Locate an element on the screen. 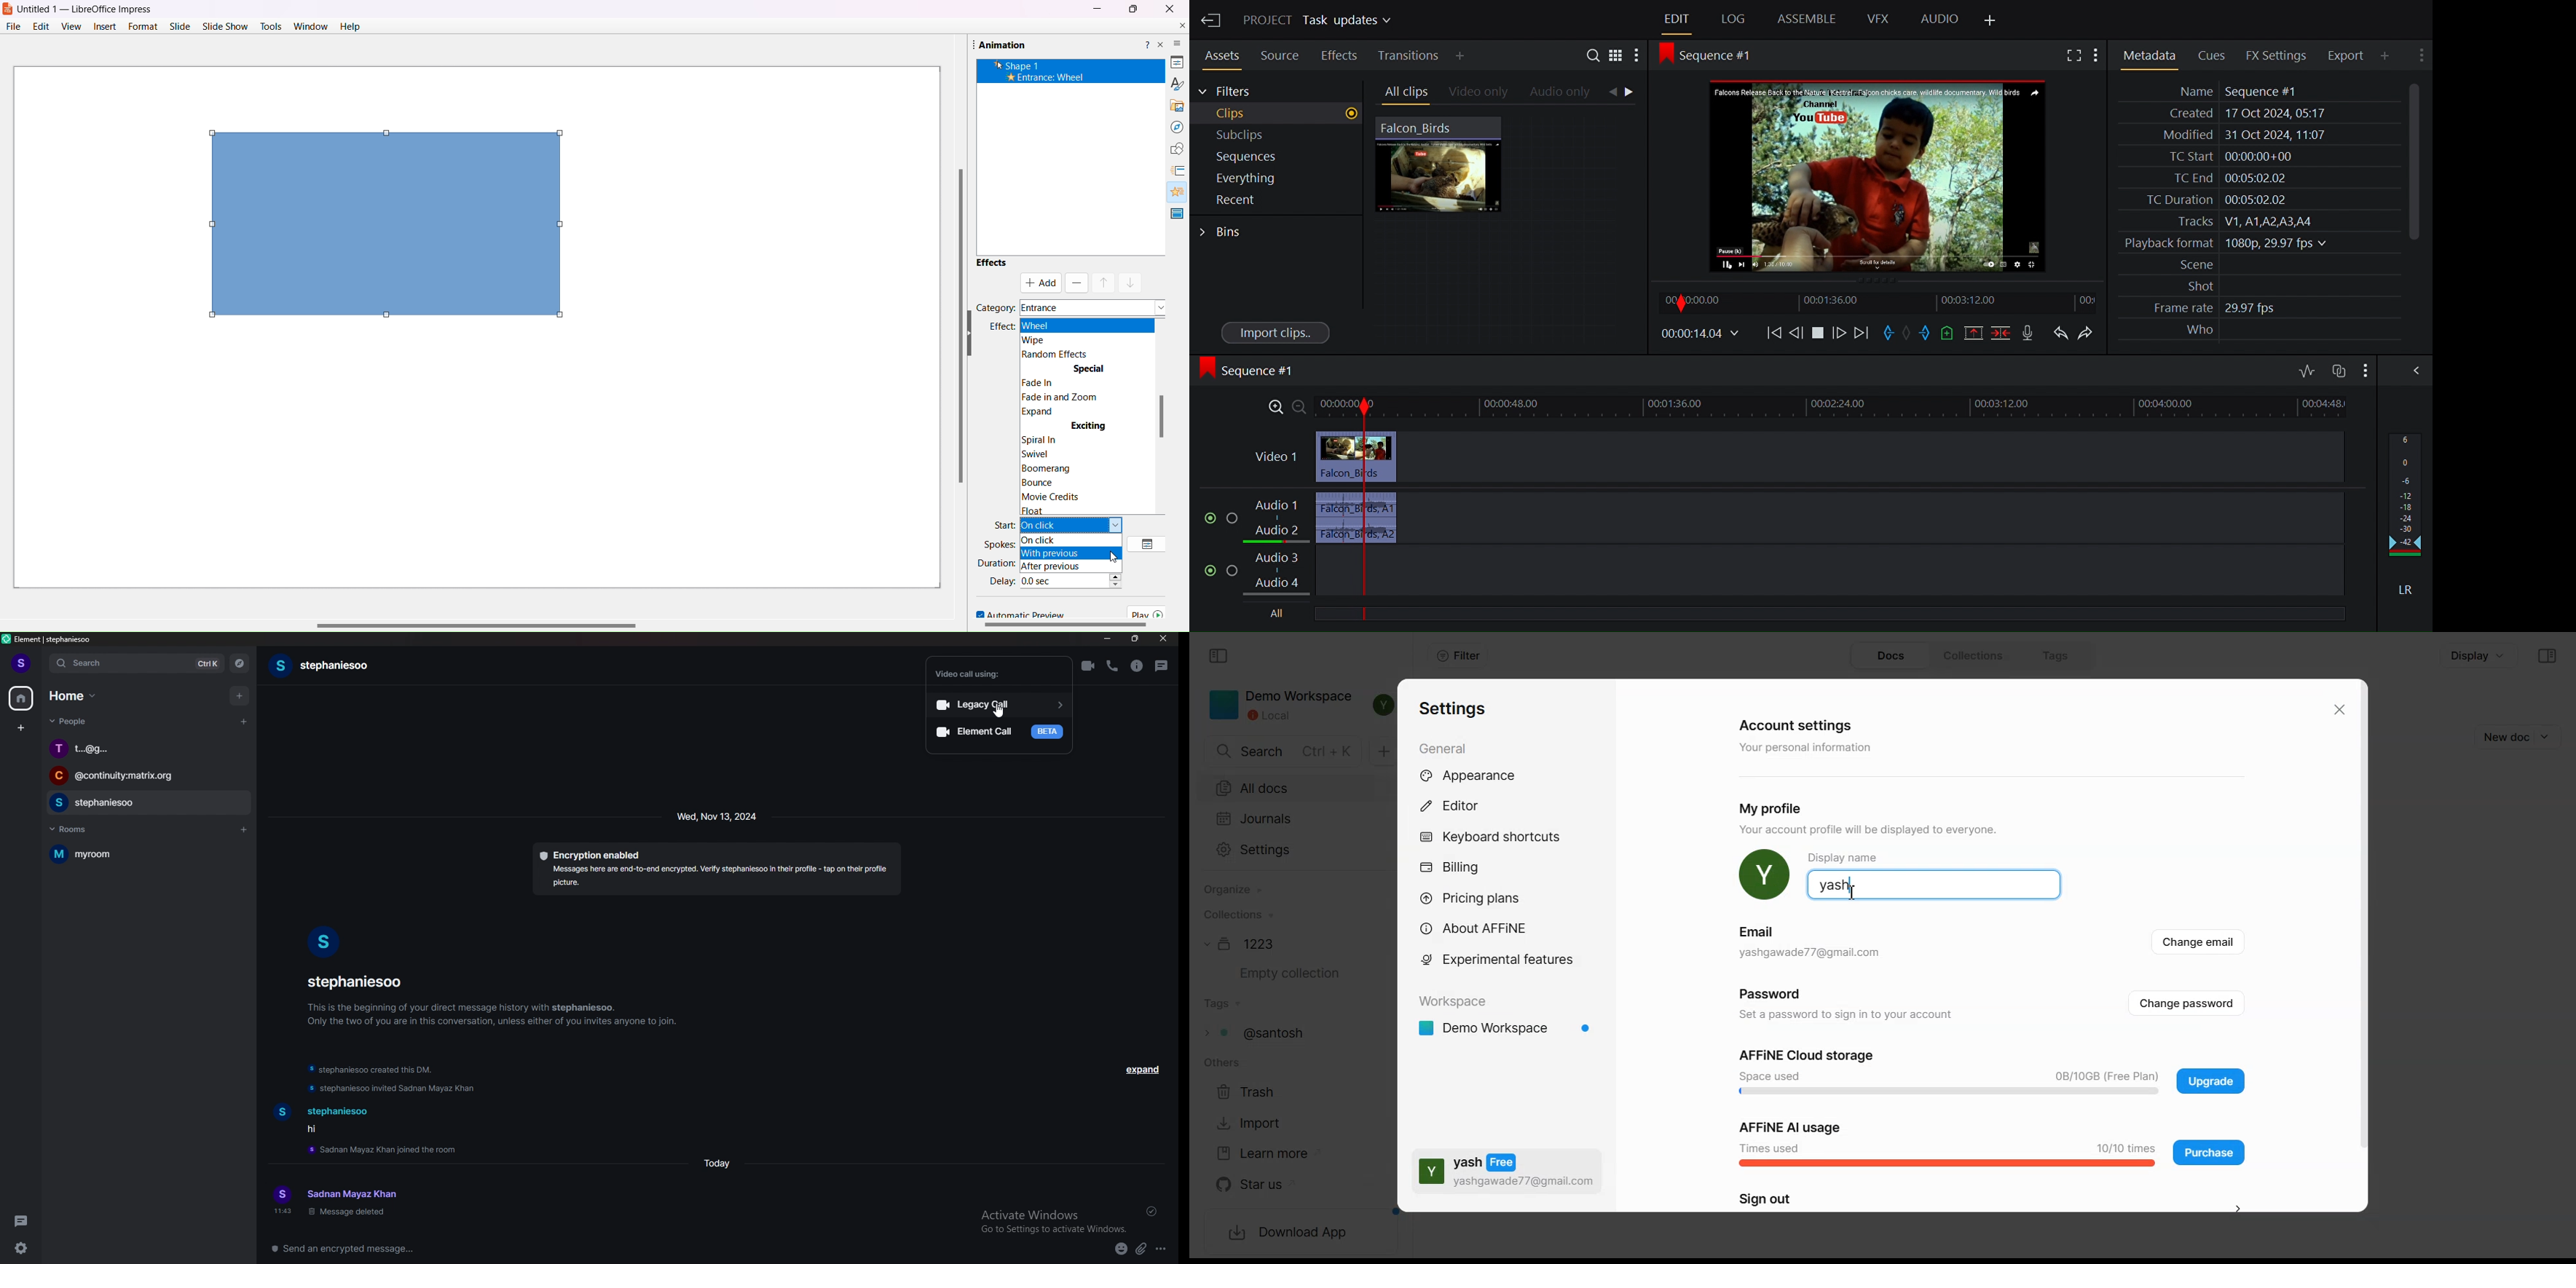 This screenshot has width=2576, height=1288. Created 17 Oct 2024, 05:17 is located at coordinates (2242, 114).